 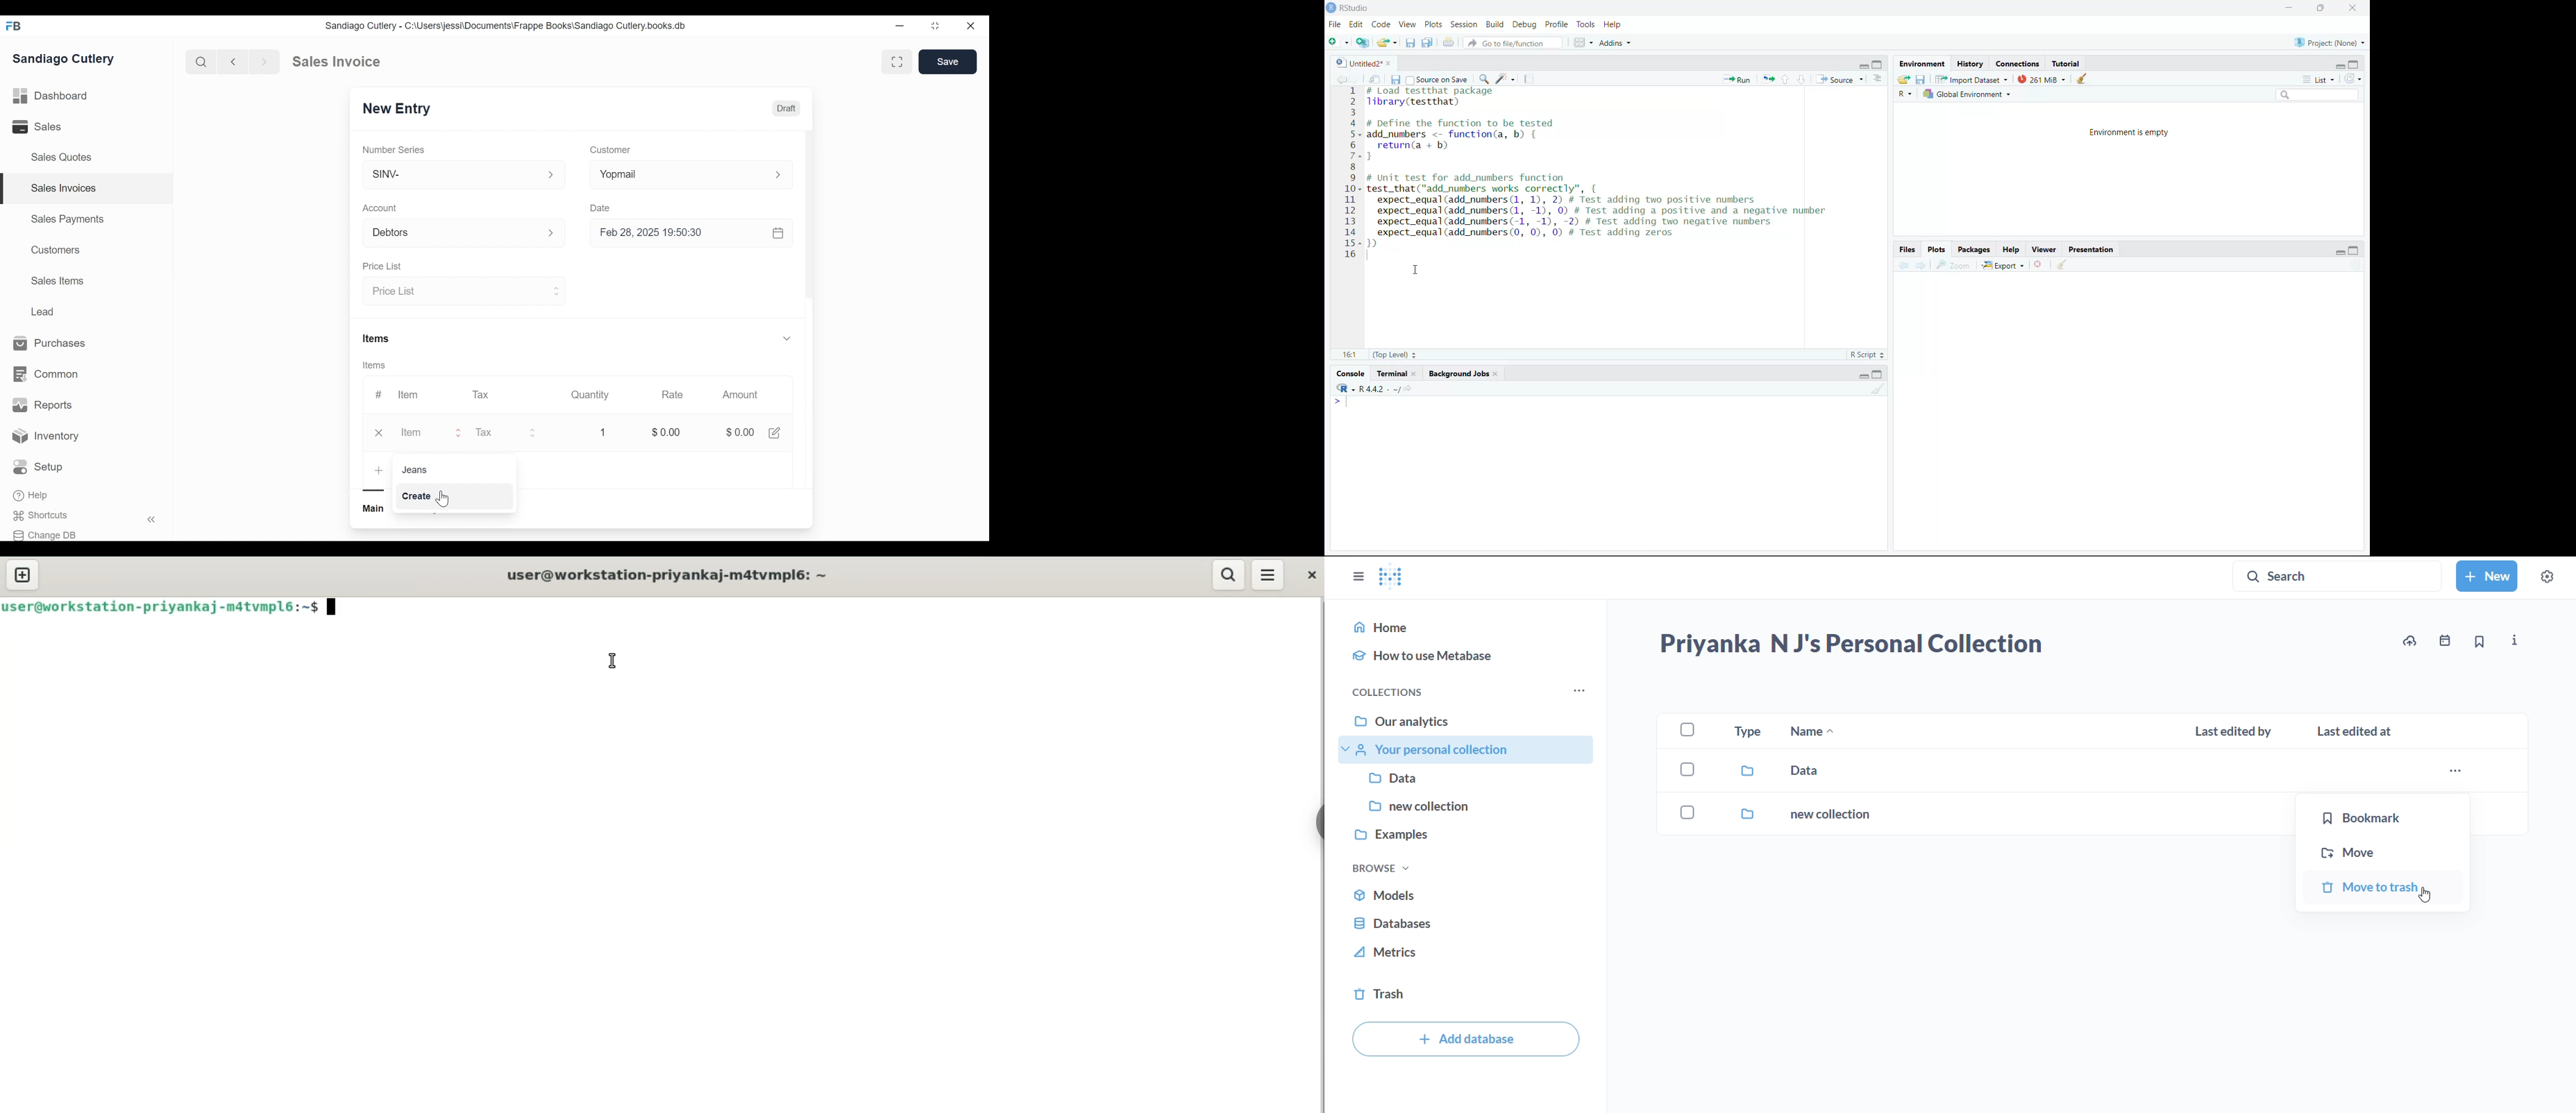 I want to click on typing cursor, so click(x=1343, y=403).